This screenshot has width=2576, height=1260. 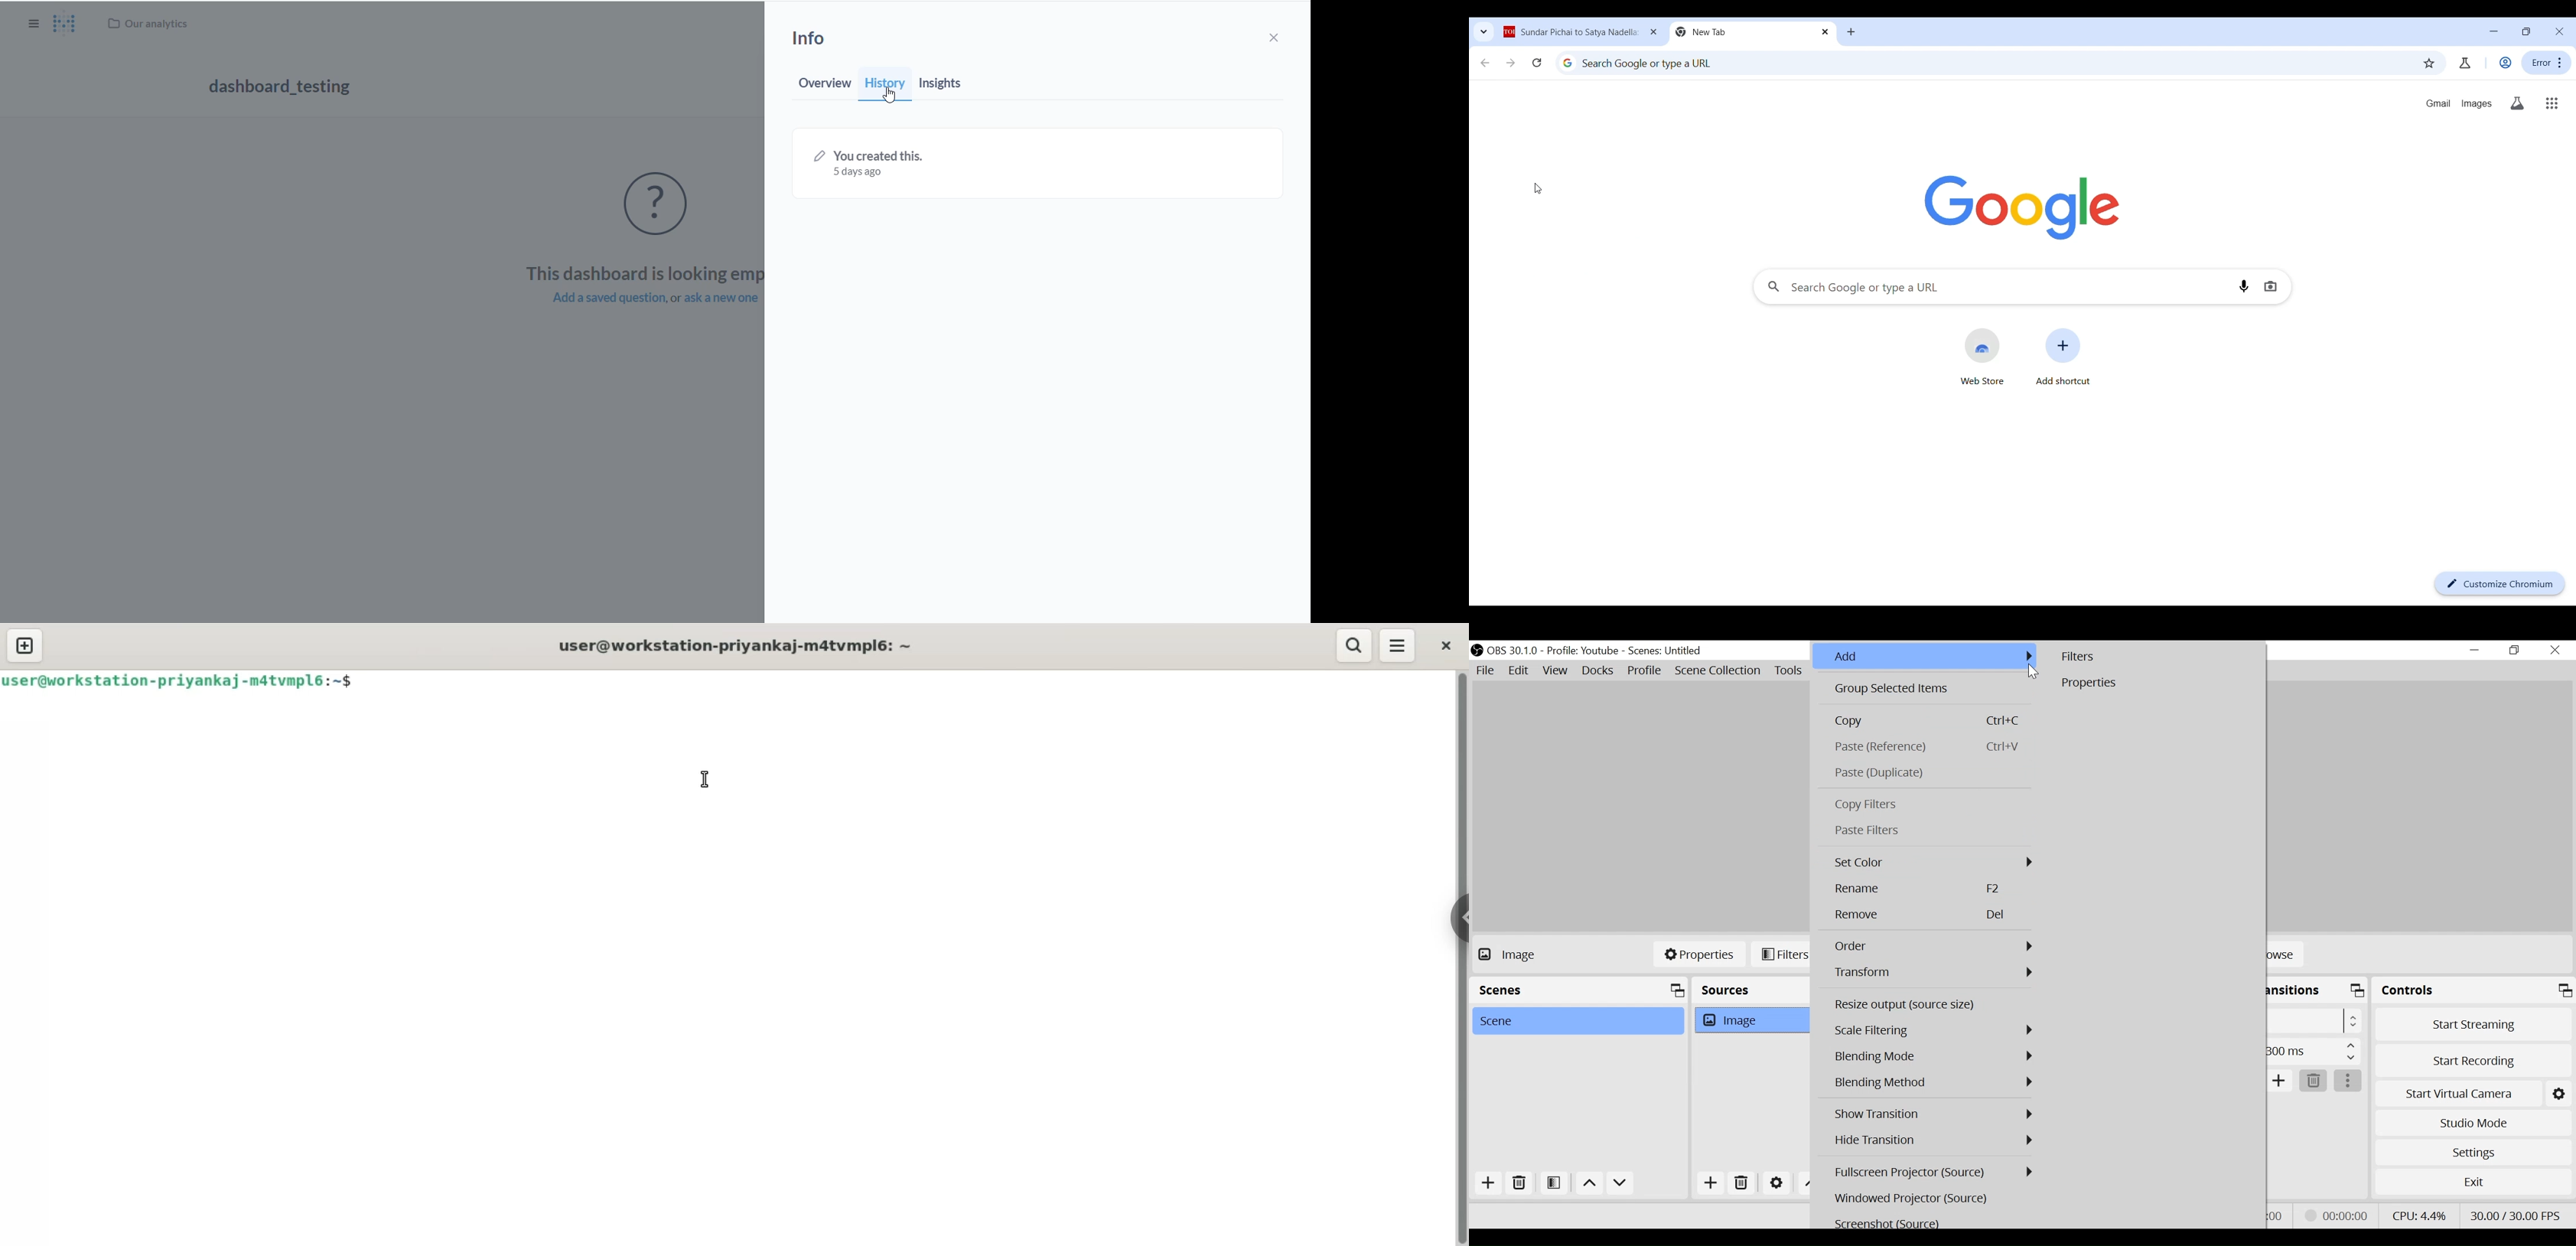 What do you see at coordinates (1580, 991) in the screenshot?
I see `Scenes` at bounding box center [1580, 991].